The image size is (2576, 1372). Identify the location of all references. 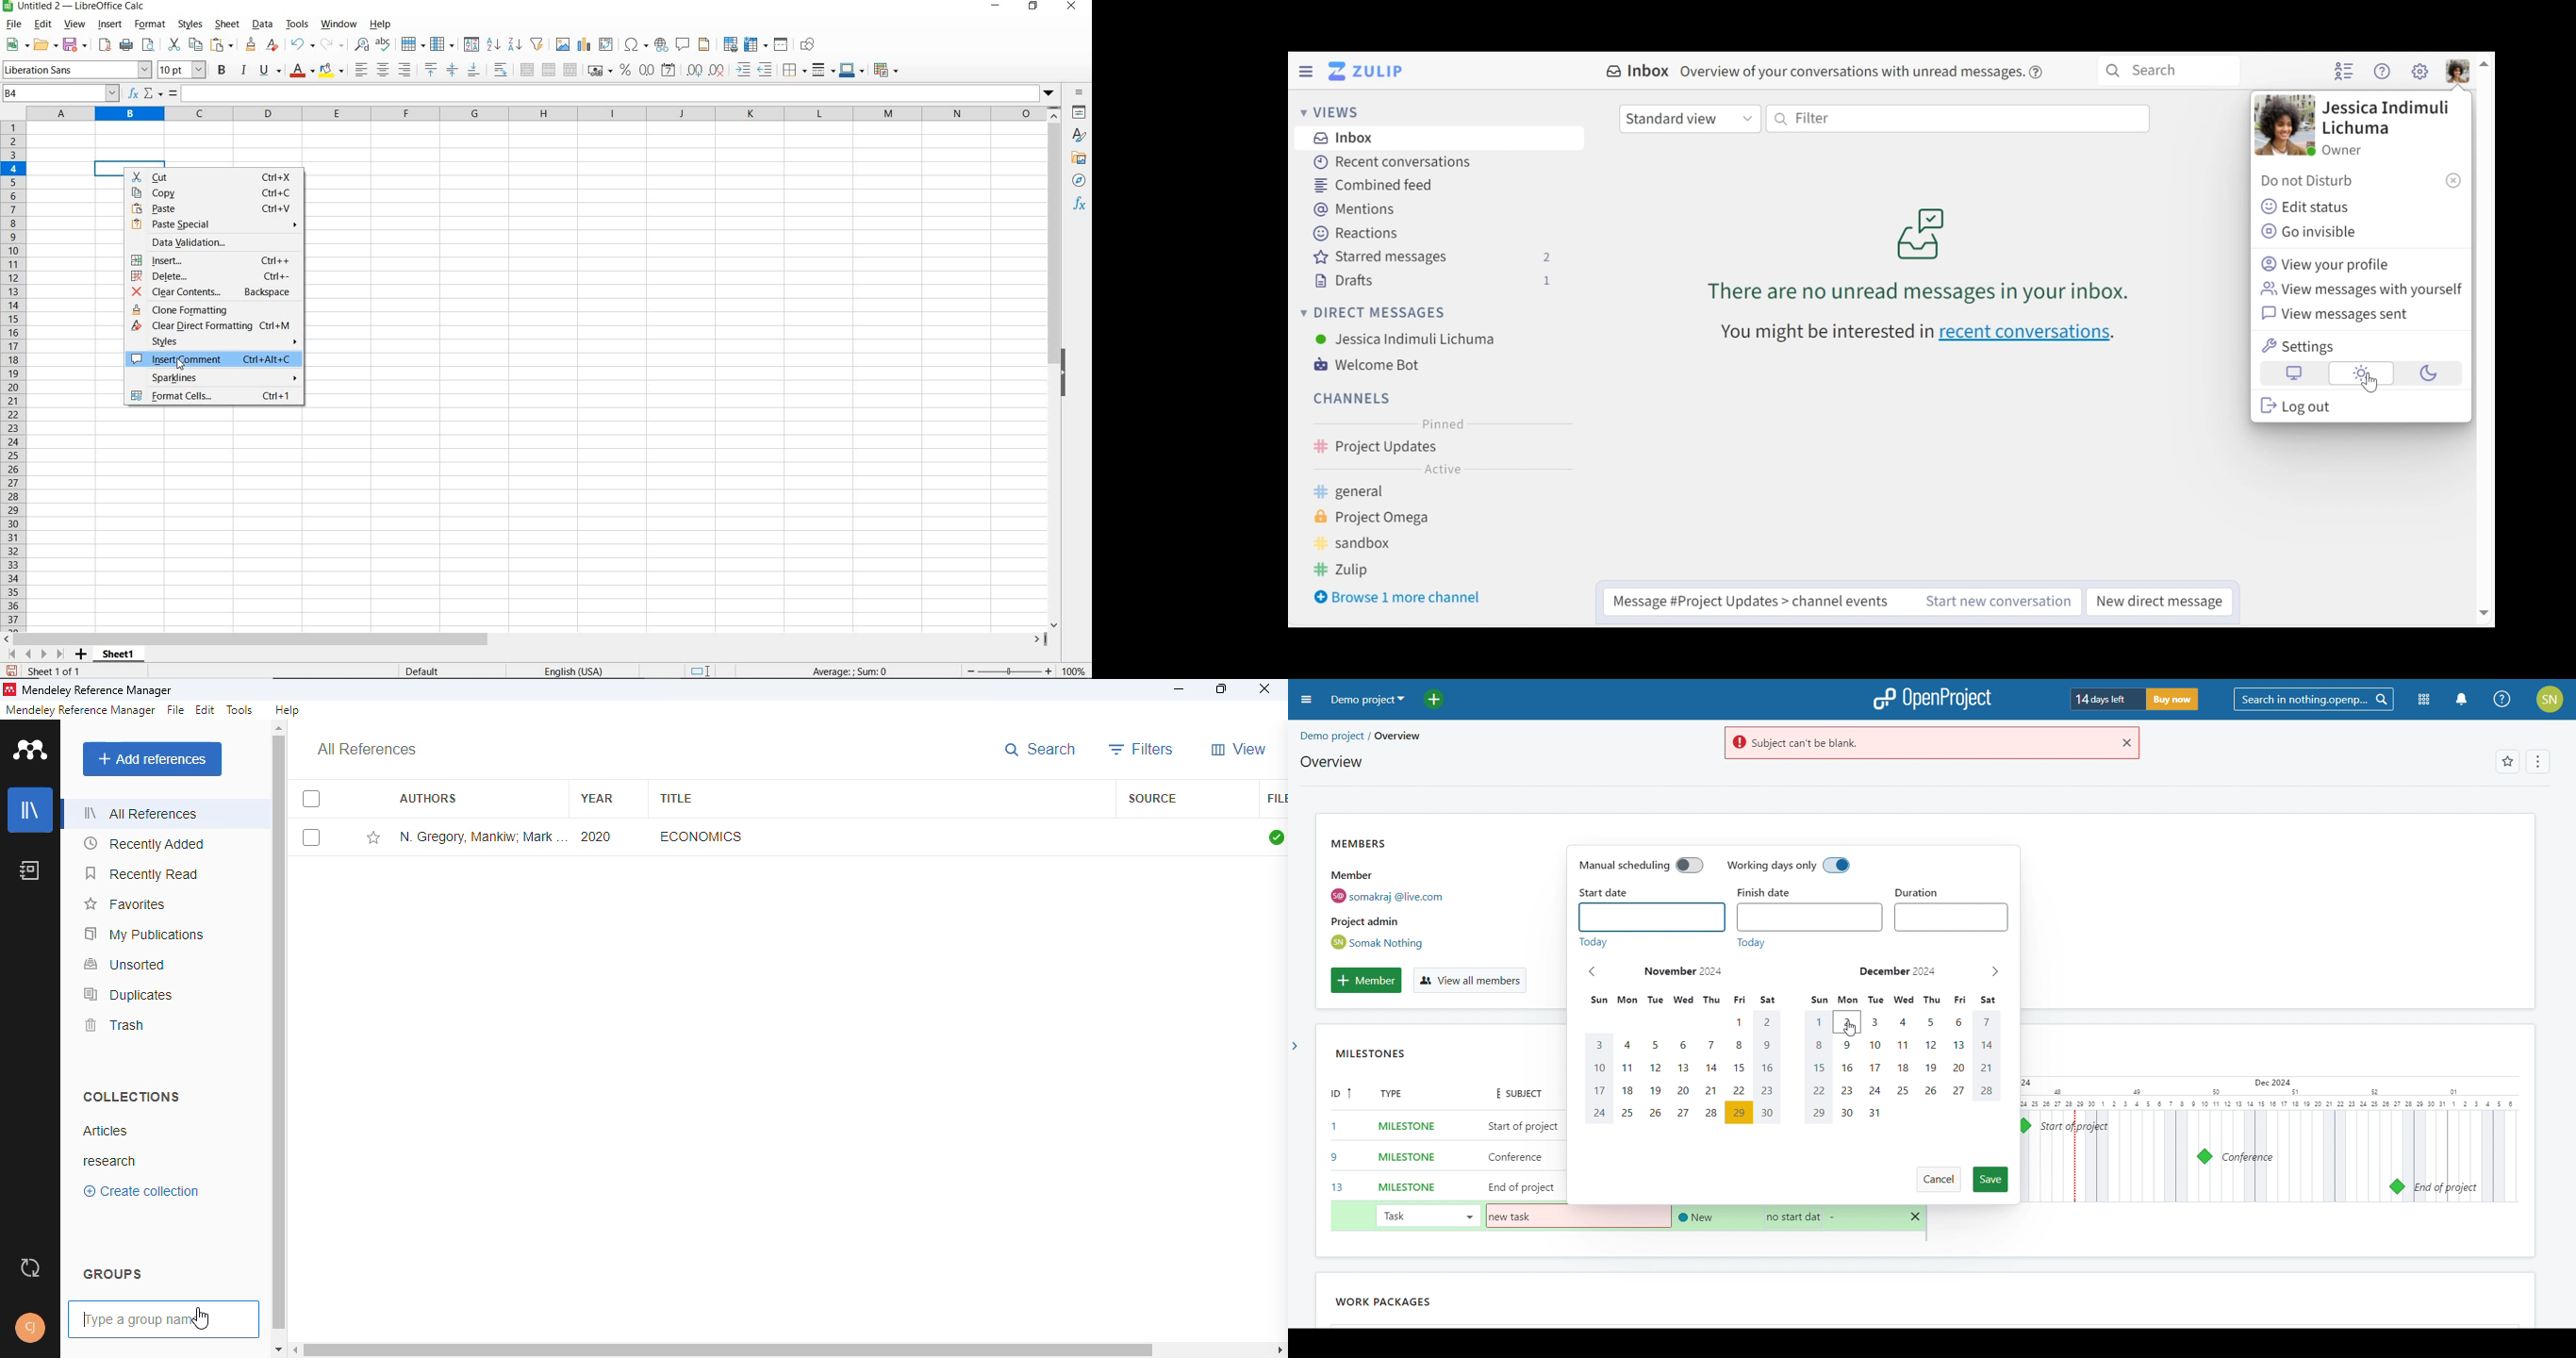
(368, 748).